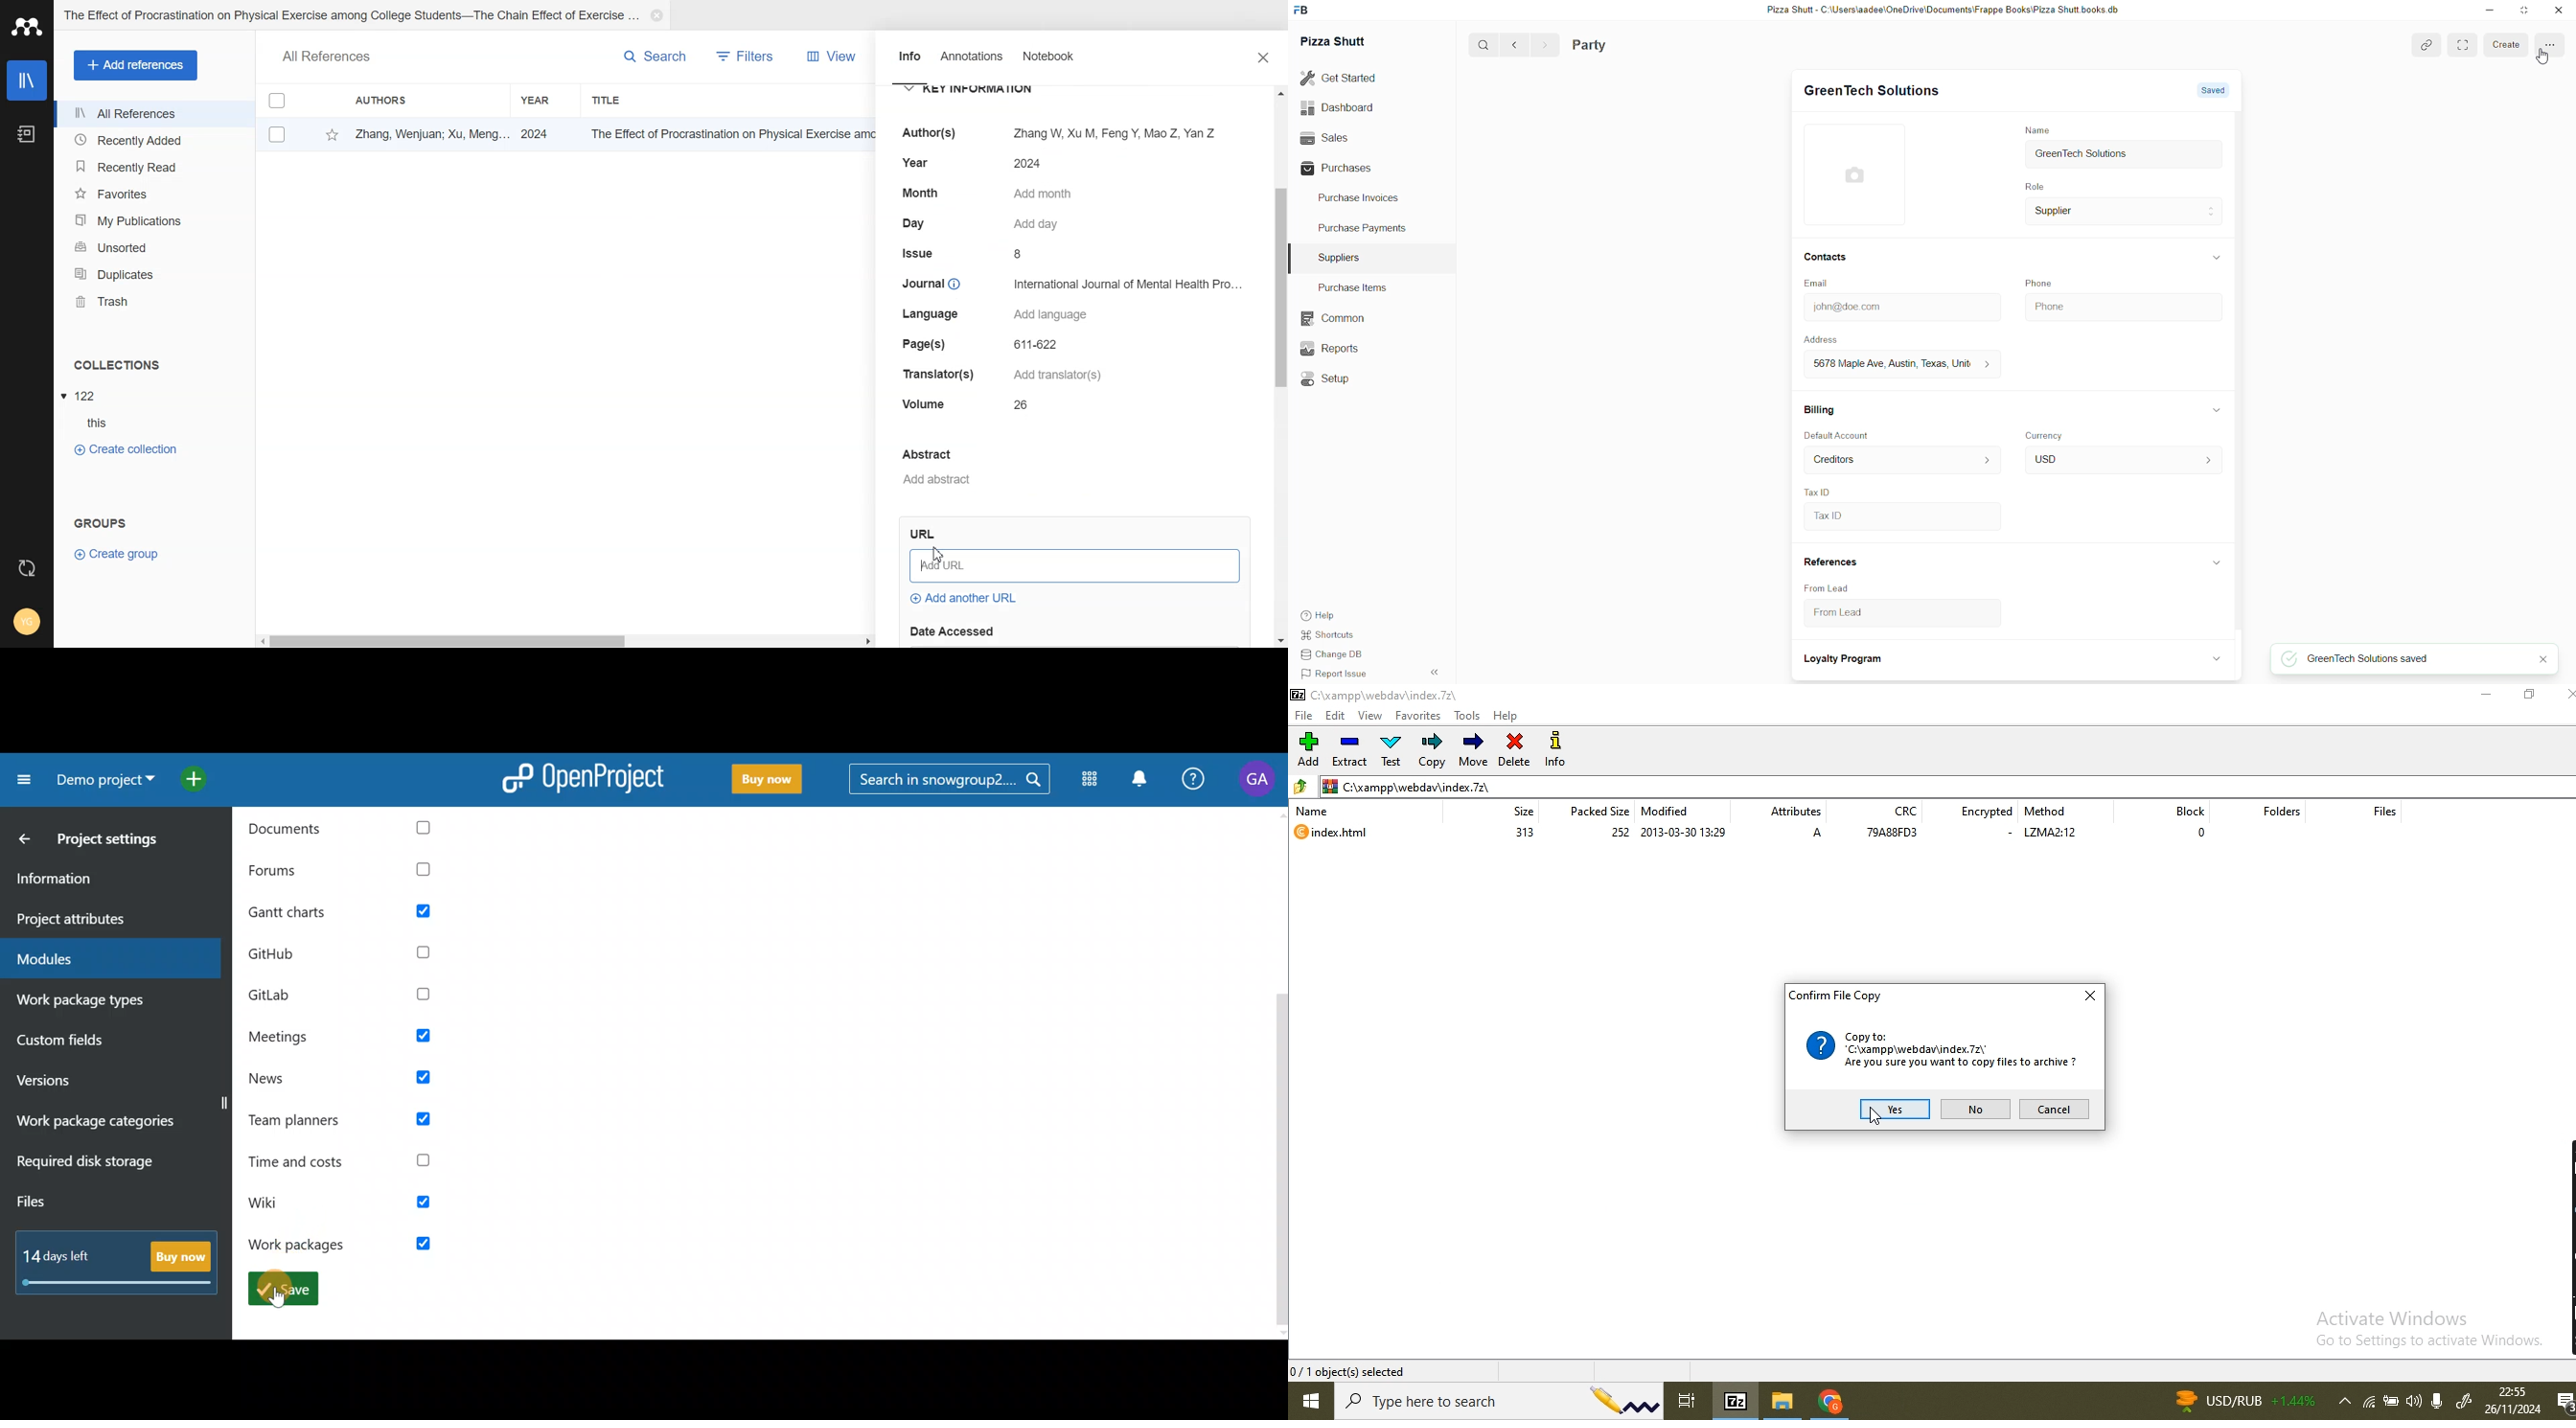 This screenshot has height=1428, width=2576. Describe the element at coordinates (1348, 80) in the screenshot. I see `Get Started` at that location.